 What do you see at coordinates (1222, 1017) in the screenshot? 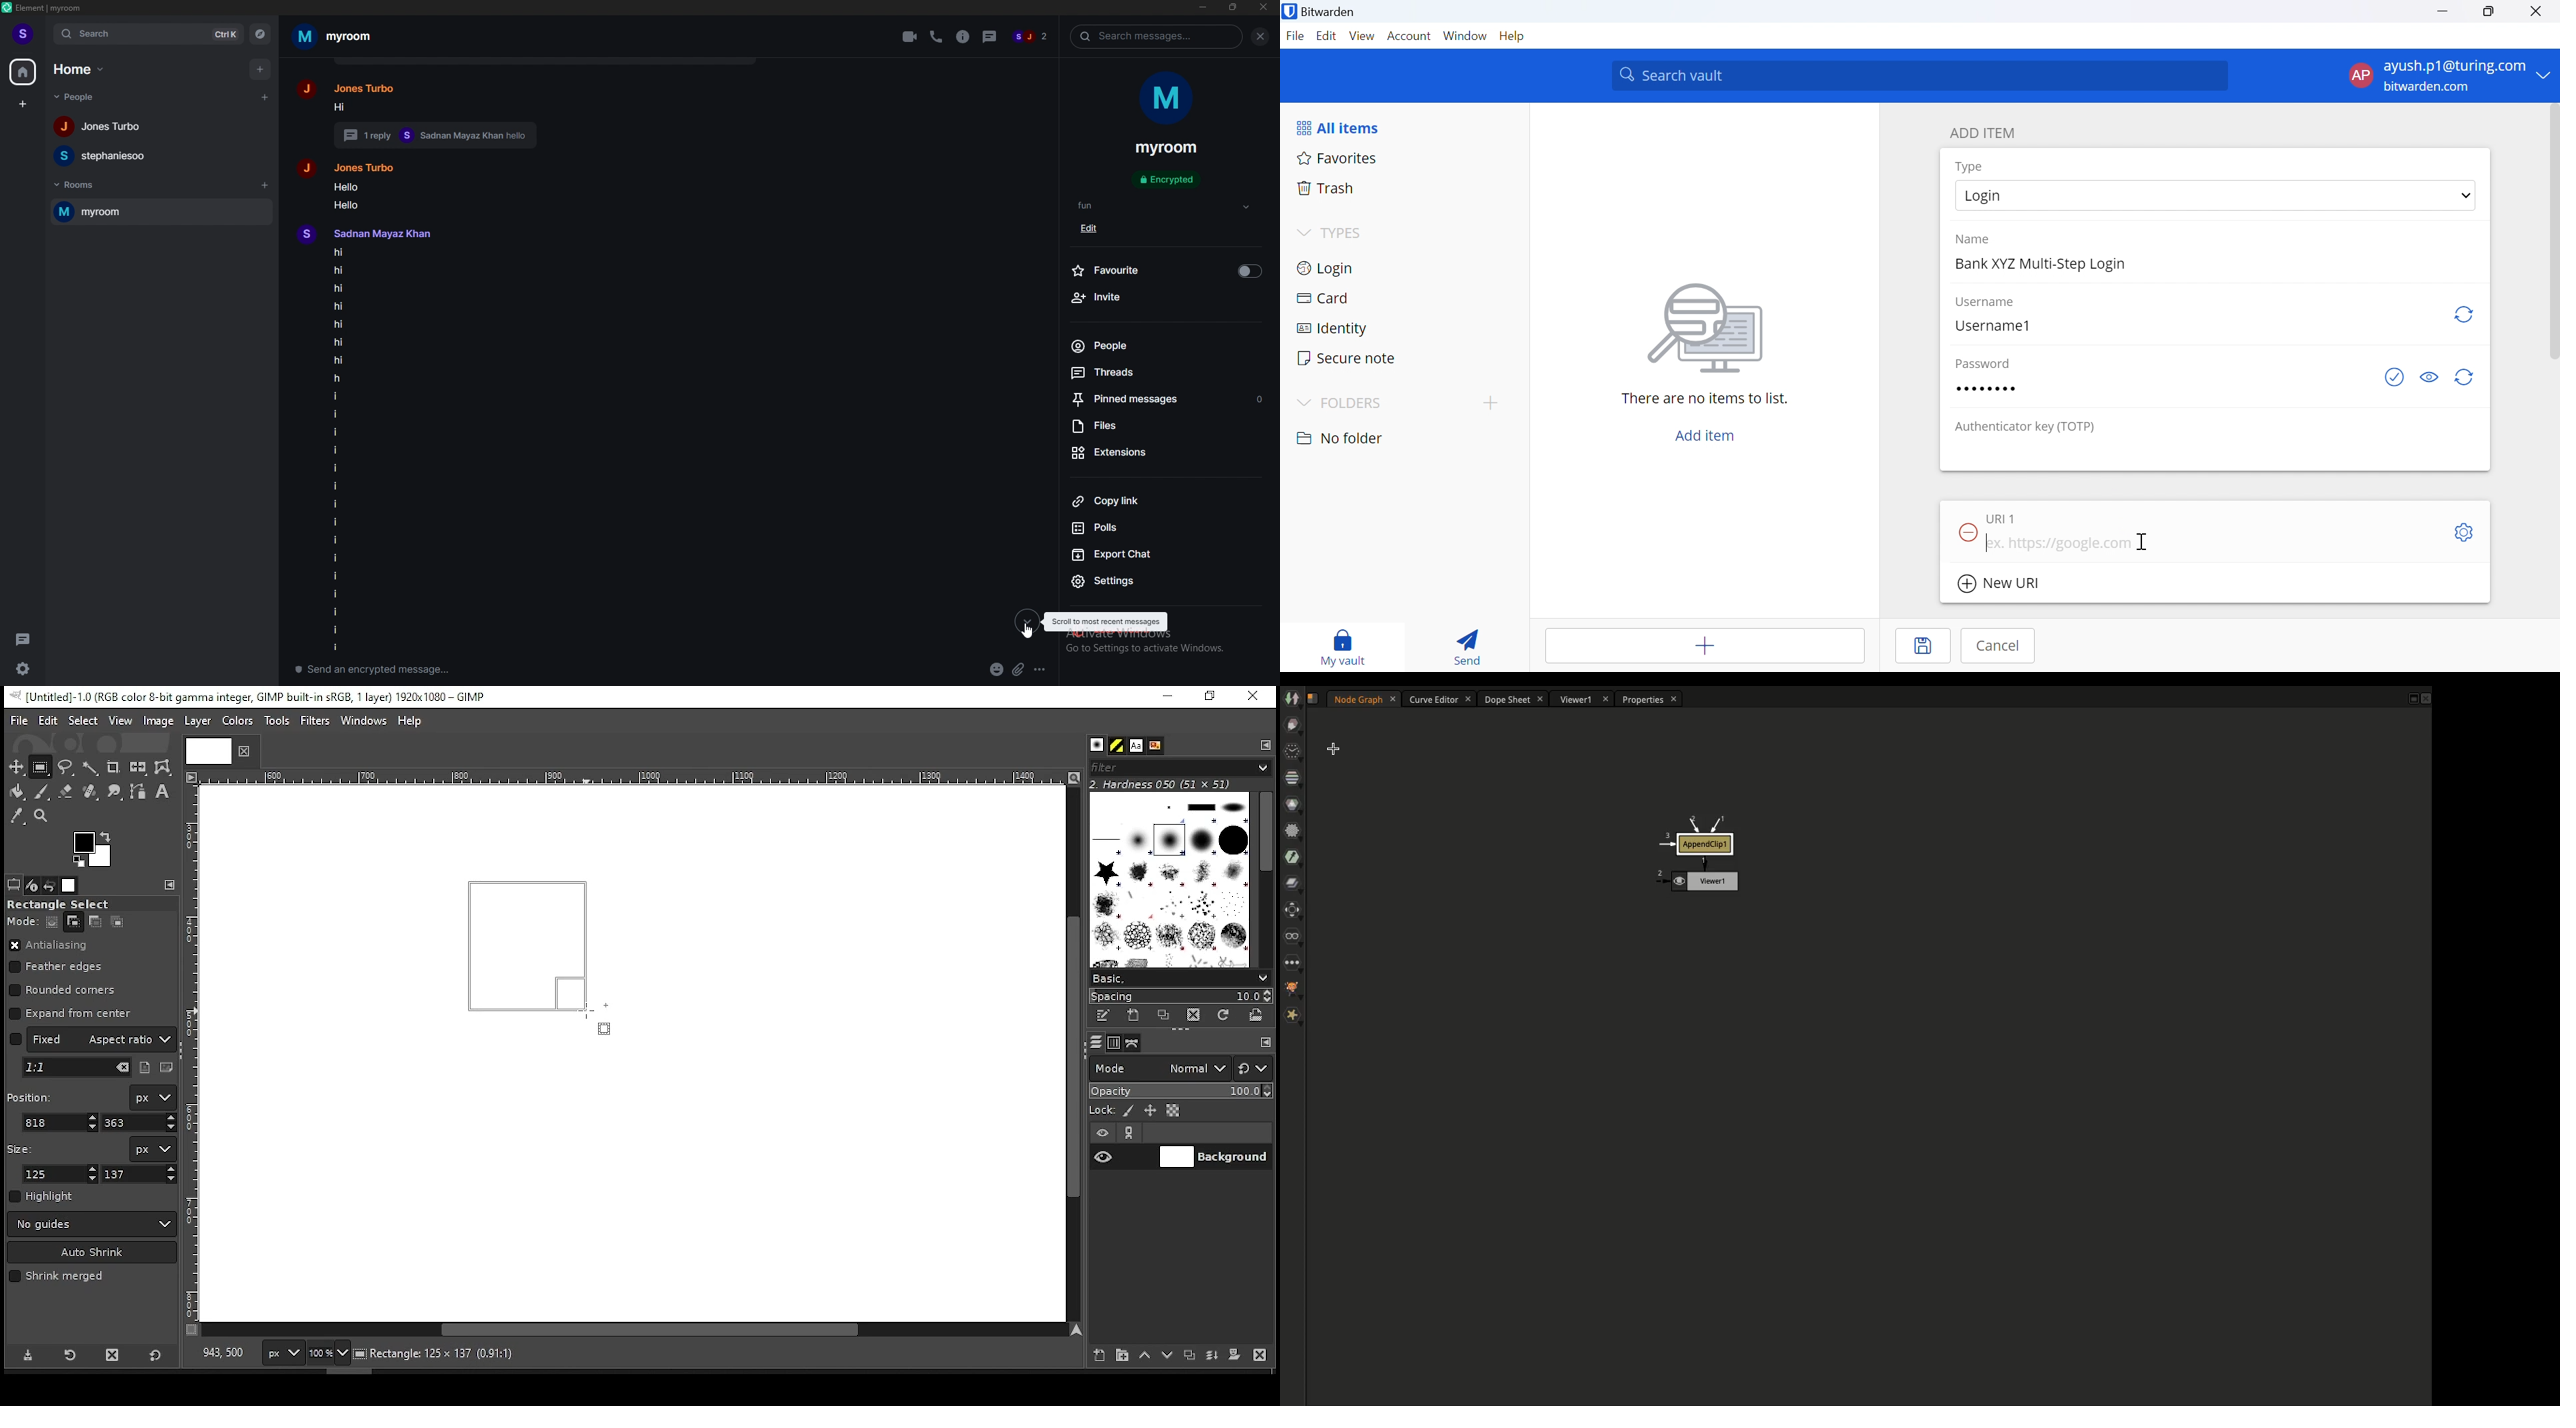
I see `refresh brushes` at bounding box center [1222, 1017].